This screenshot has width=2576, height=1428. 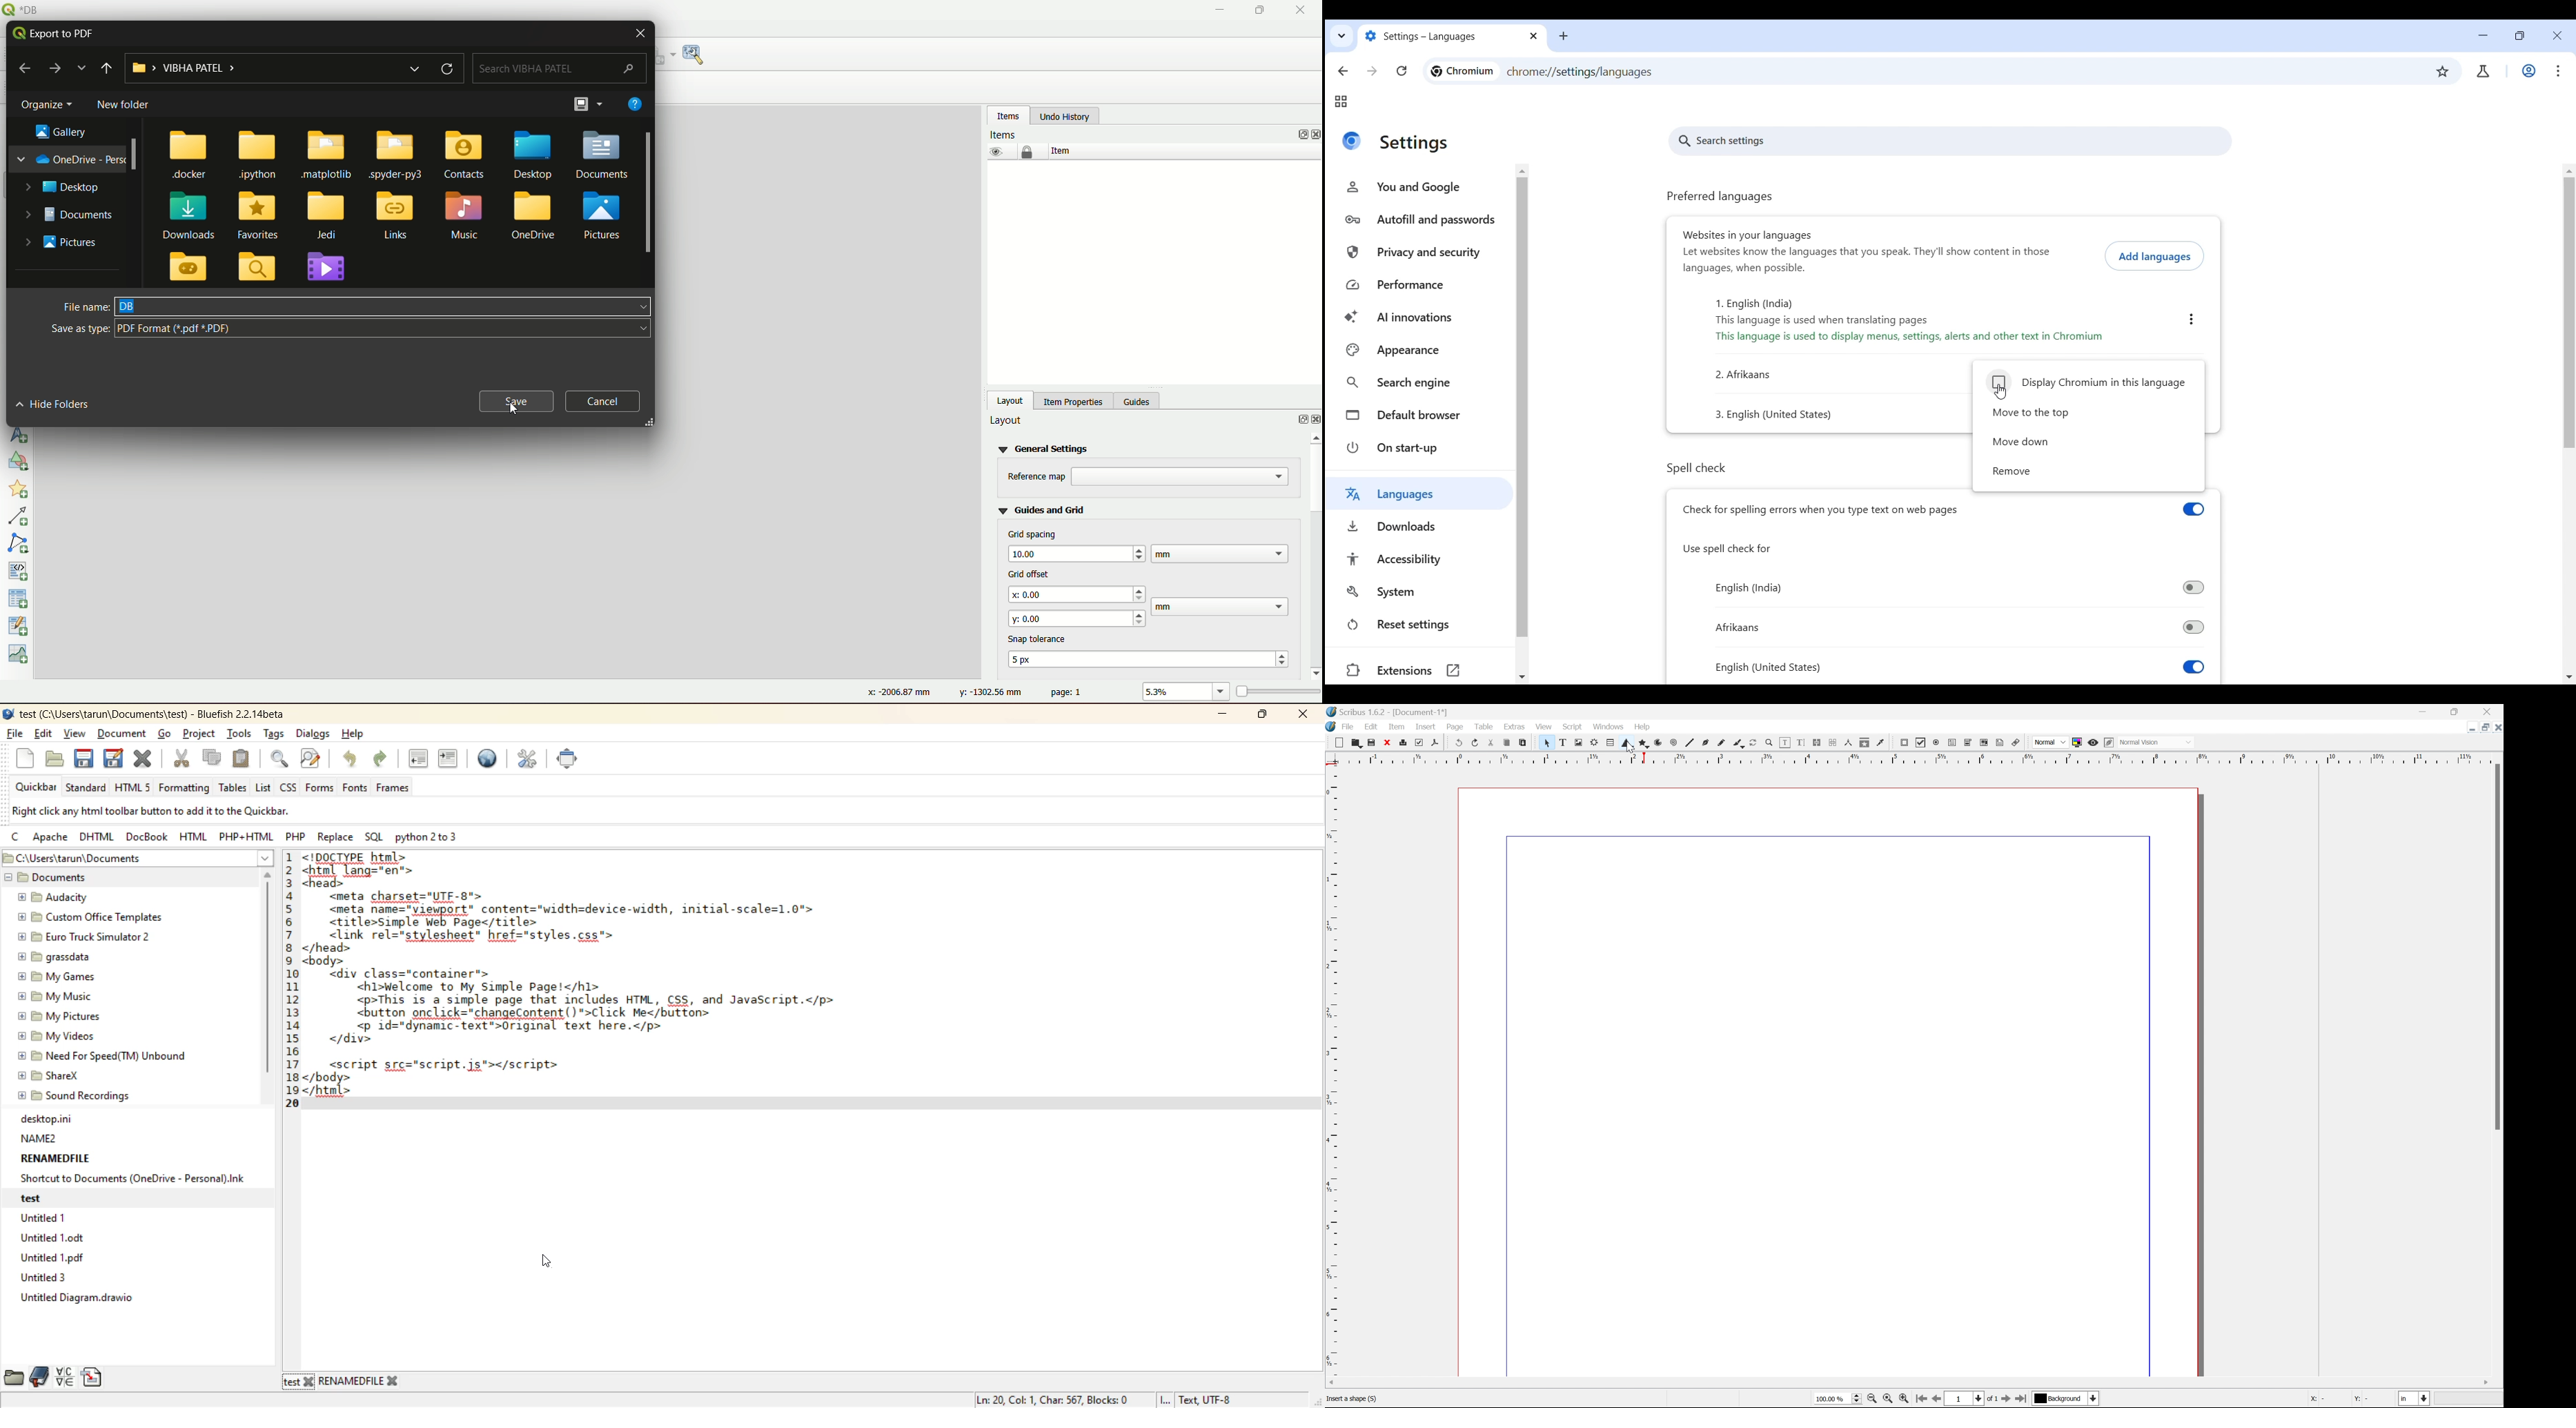 I want to click on Quick slide to bottom, so click(x=2569, y=677).